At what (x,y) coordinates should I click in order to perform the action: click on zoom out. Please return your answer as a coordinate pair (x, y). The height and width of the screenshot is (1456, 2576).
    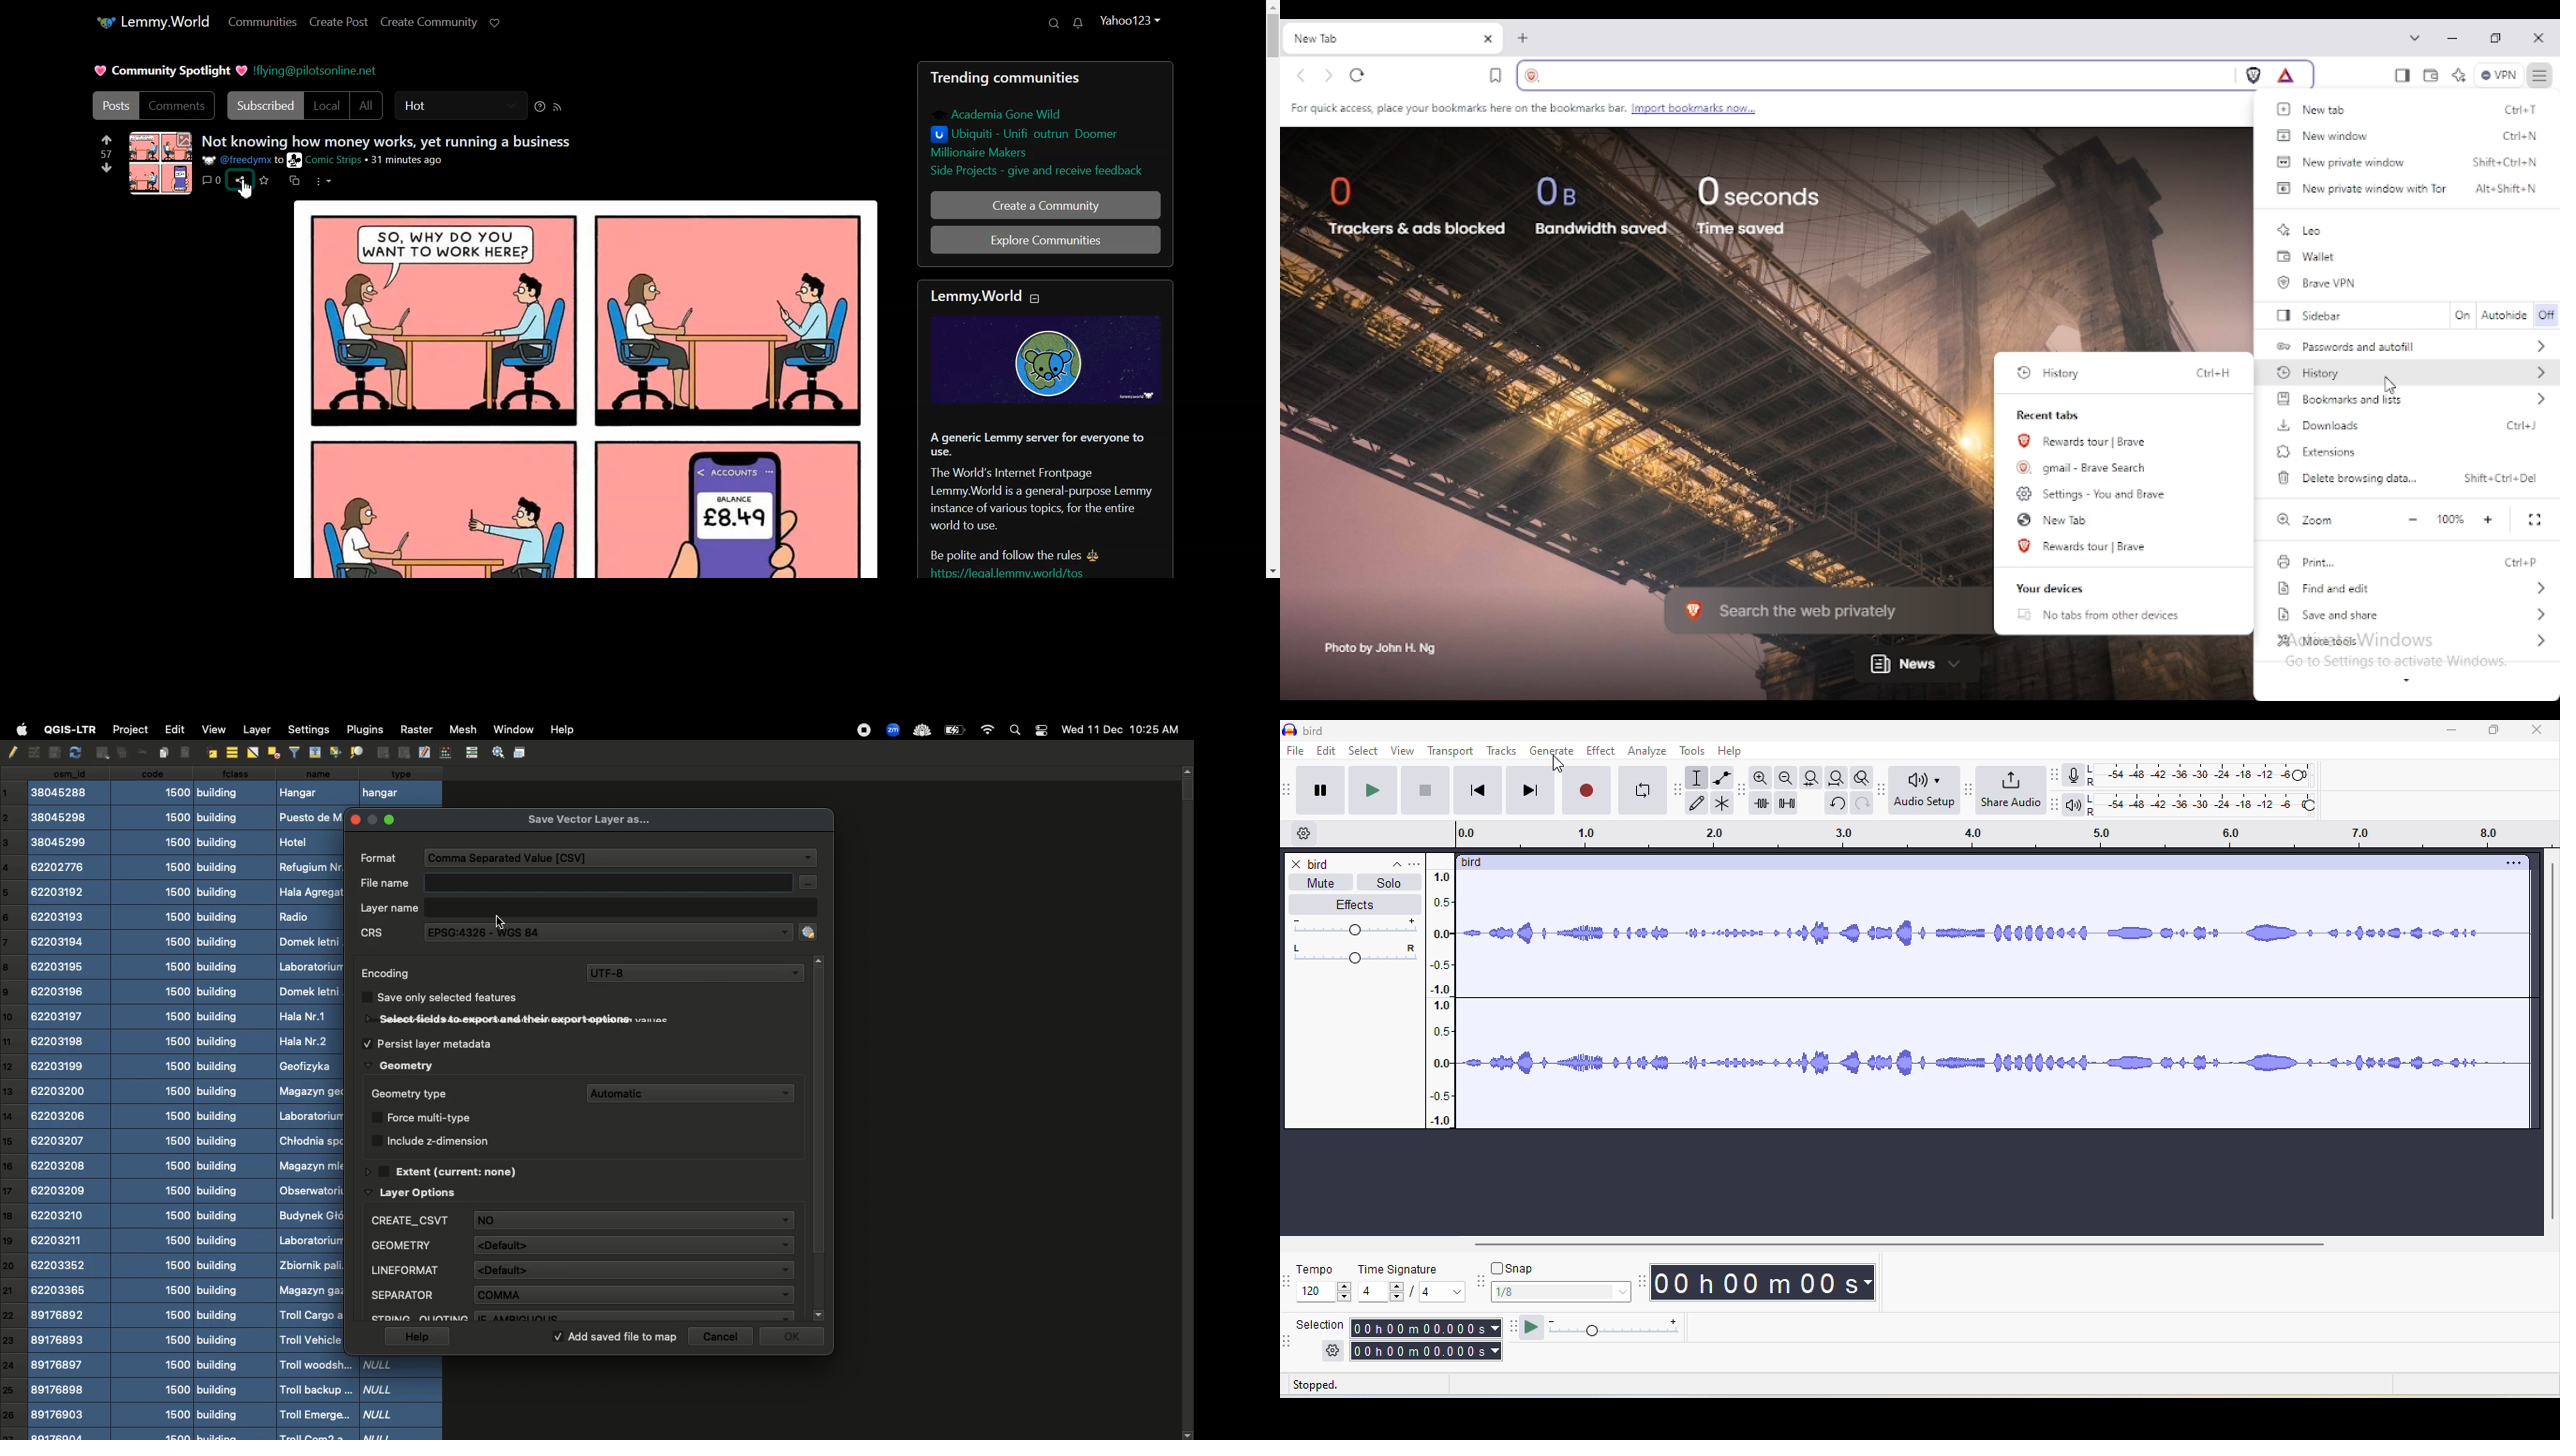
    Looking at the image, I should click on (1786, 777).